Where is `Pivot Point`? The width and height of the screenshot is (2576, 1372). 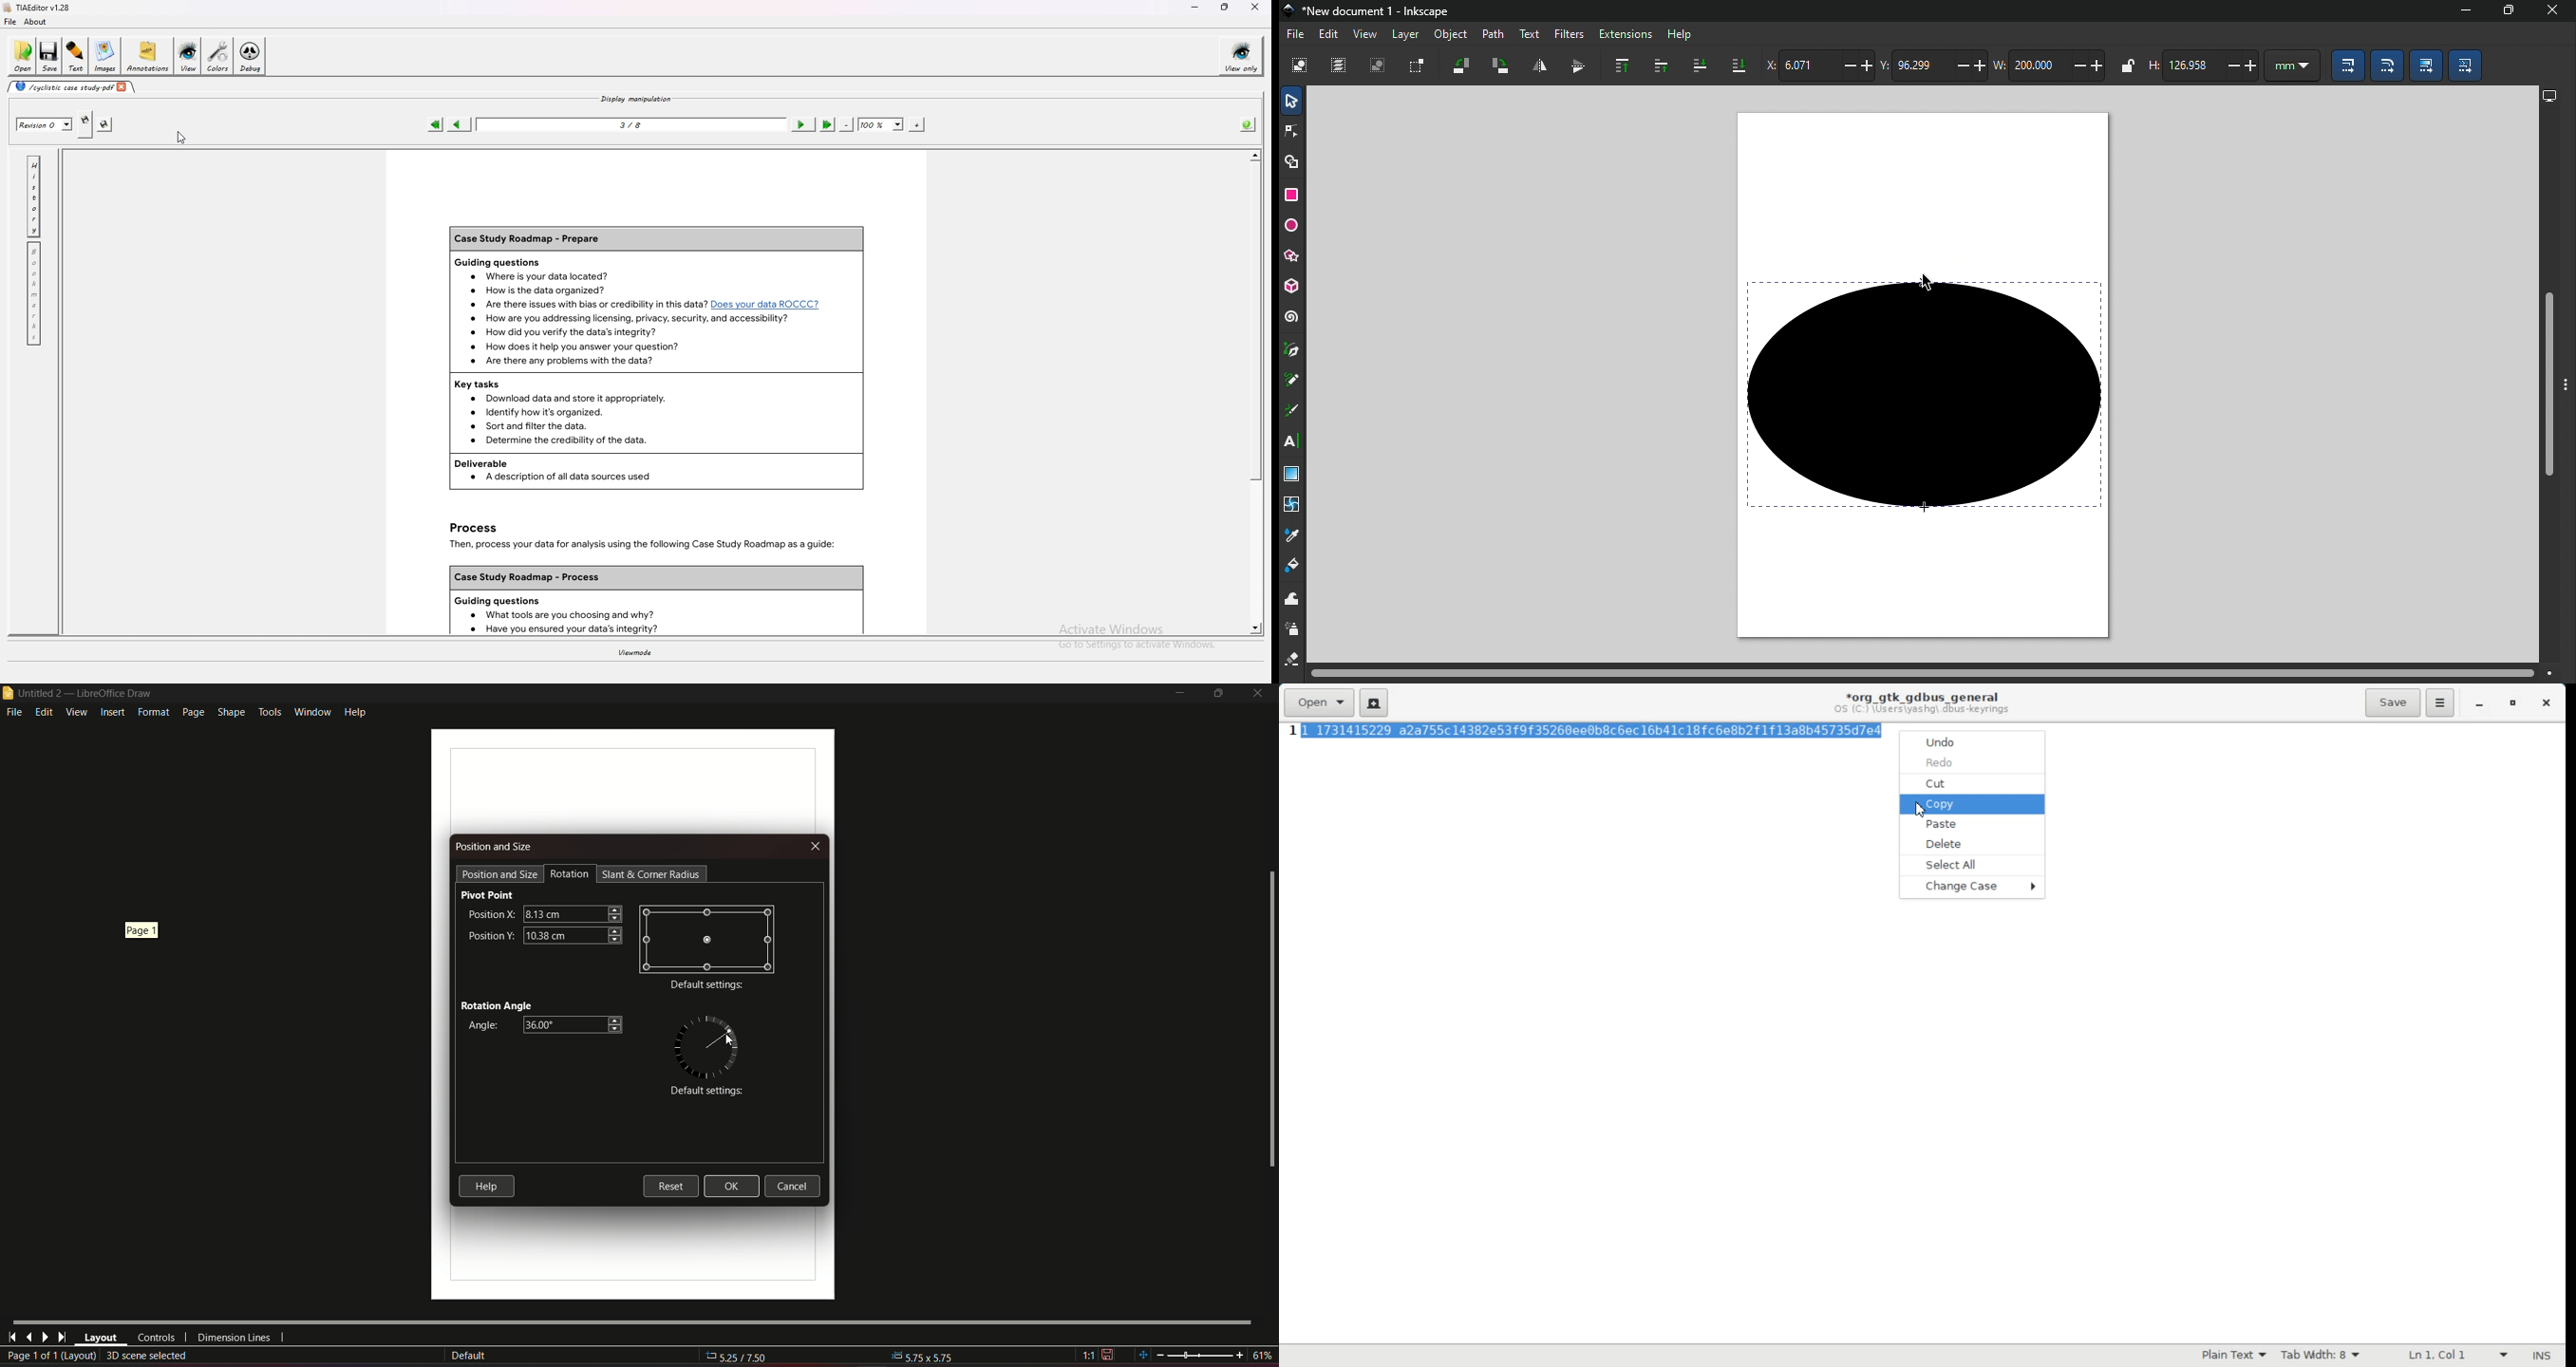
Pivot Point is located at coordinates (488, 895).